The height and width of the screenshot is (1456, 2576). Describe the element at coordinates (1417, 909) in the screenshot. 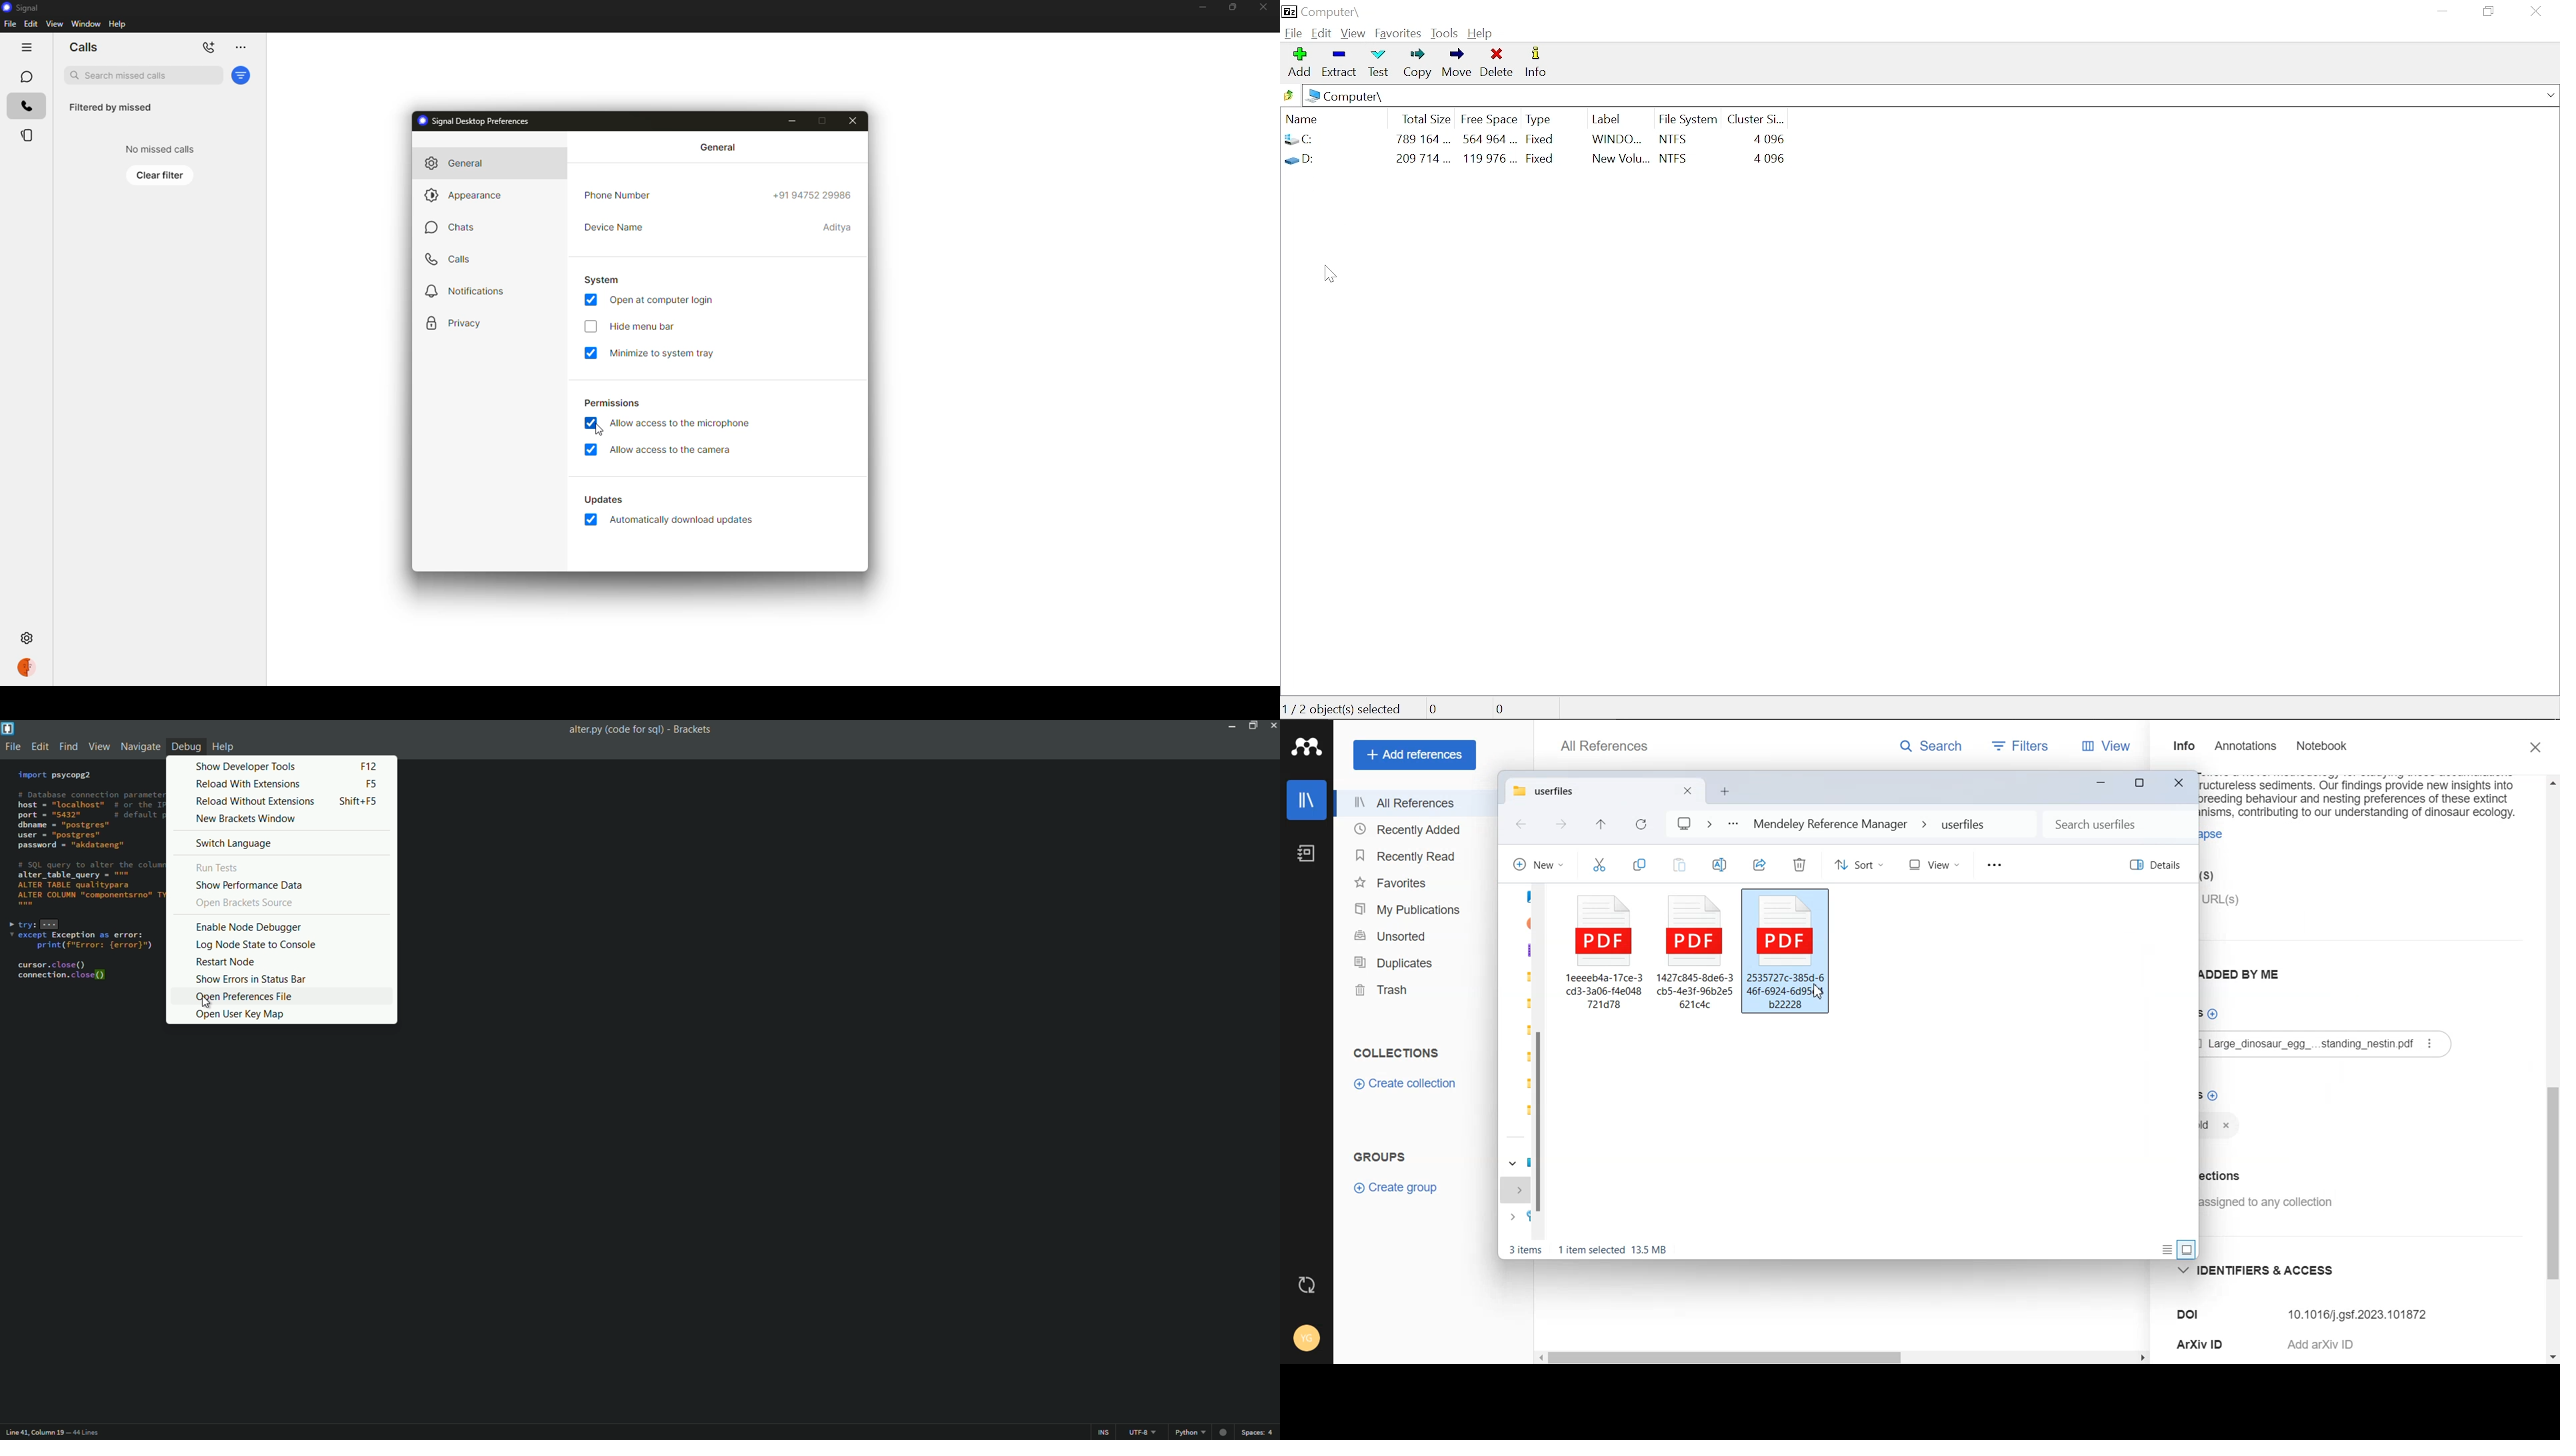

I see `My publication` at that location.